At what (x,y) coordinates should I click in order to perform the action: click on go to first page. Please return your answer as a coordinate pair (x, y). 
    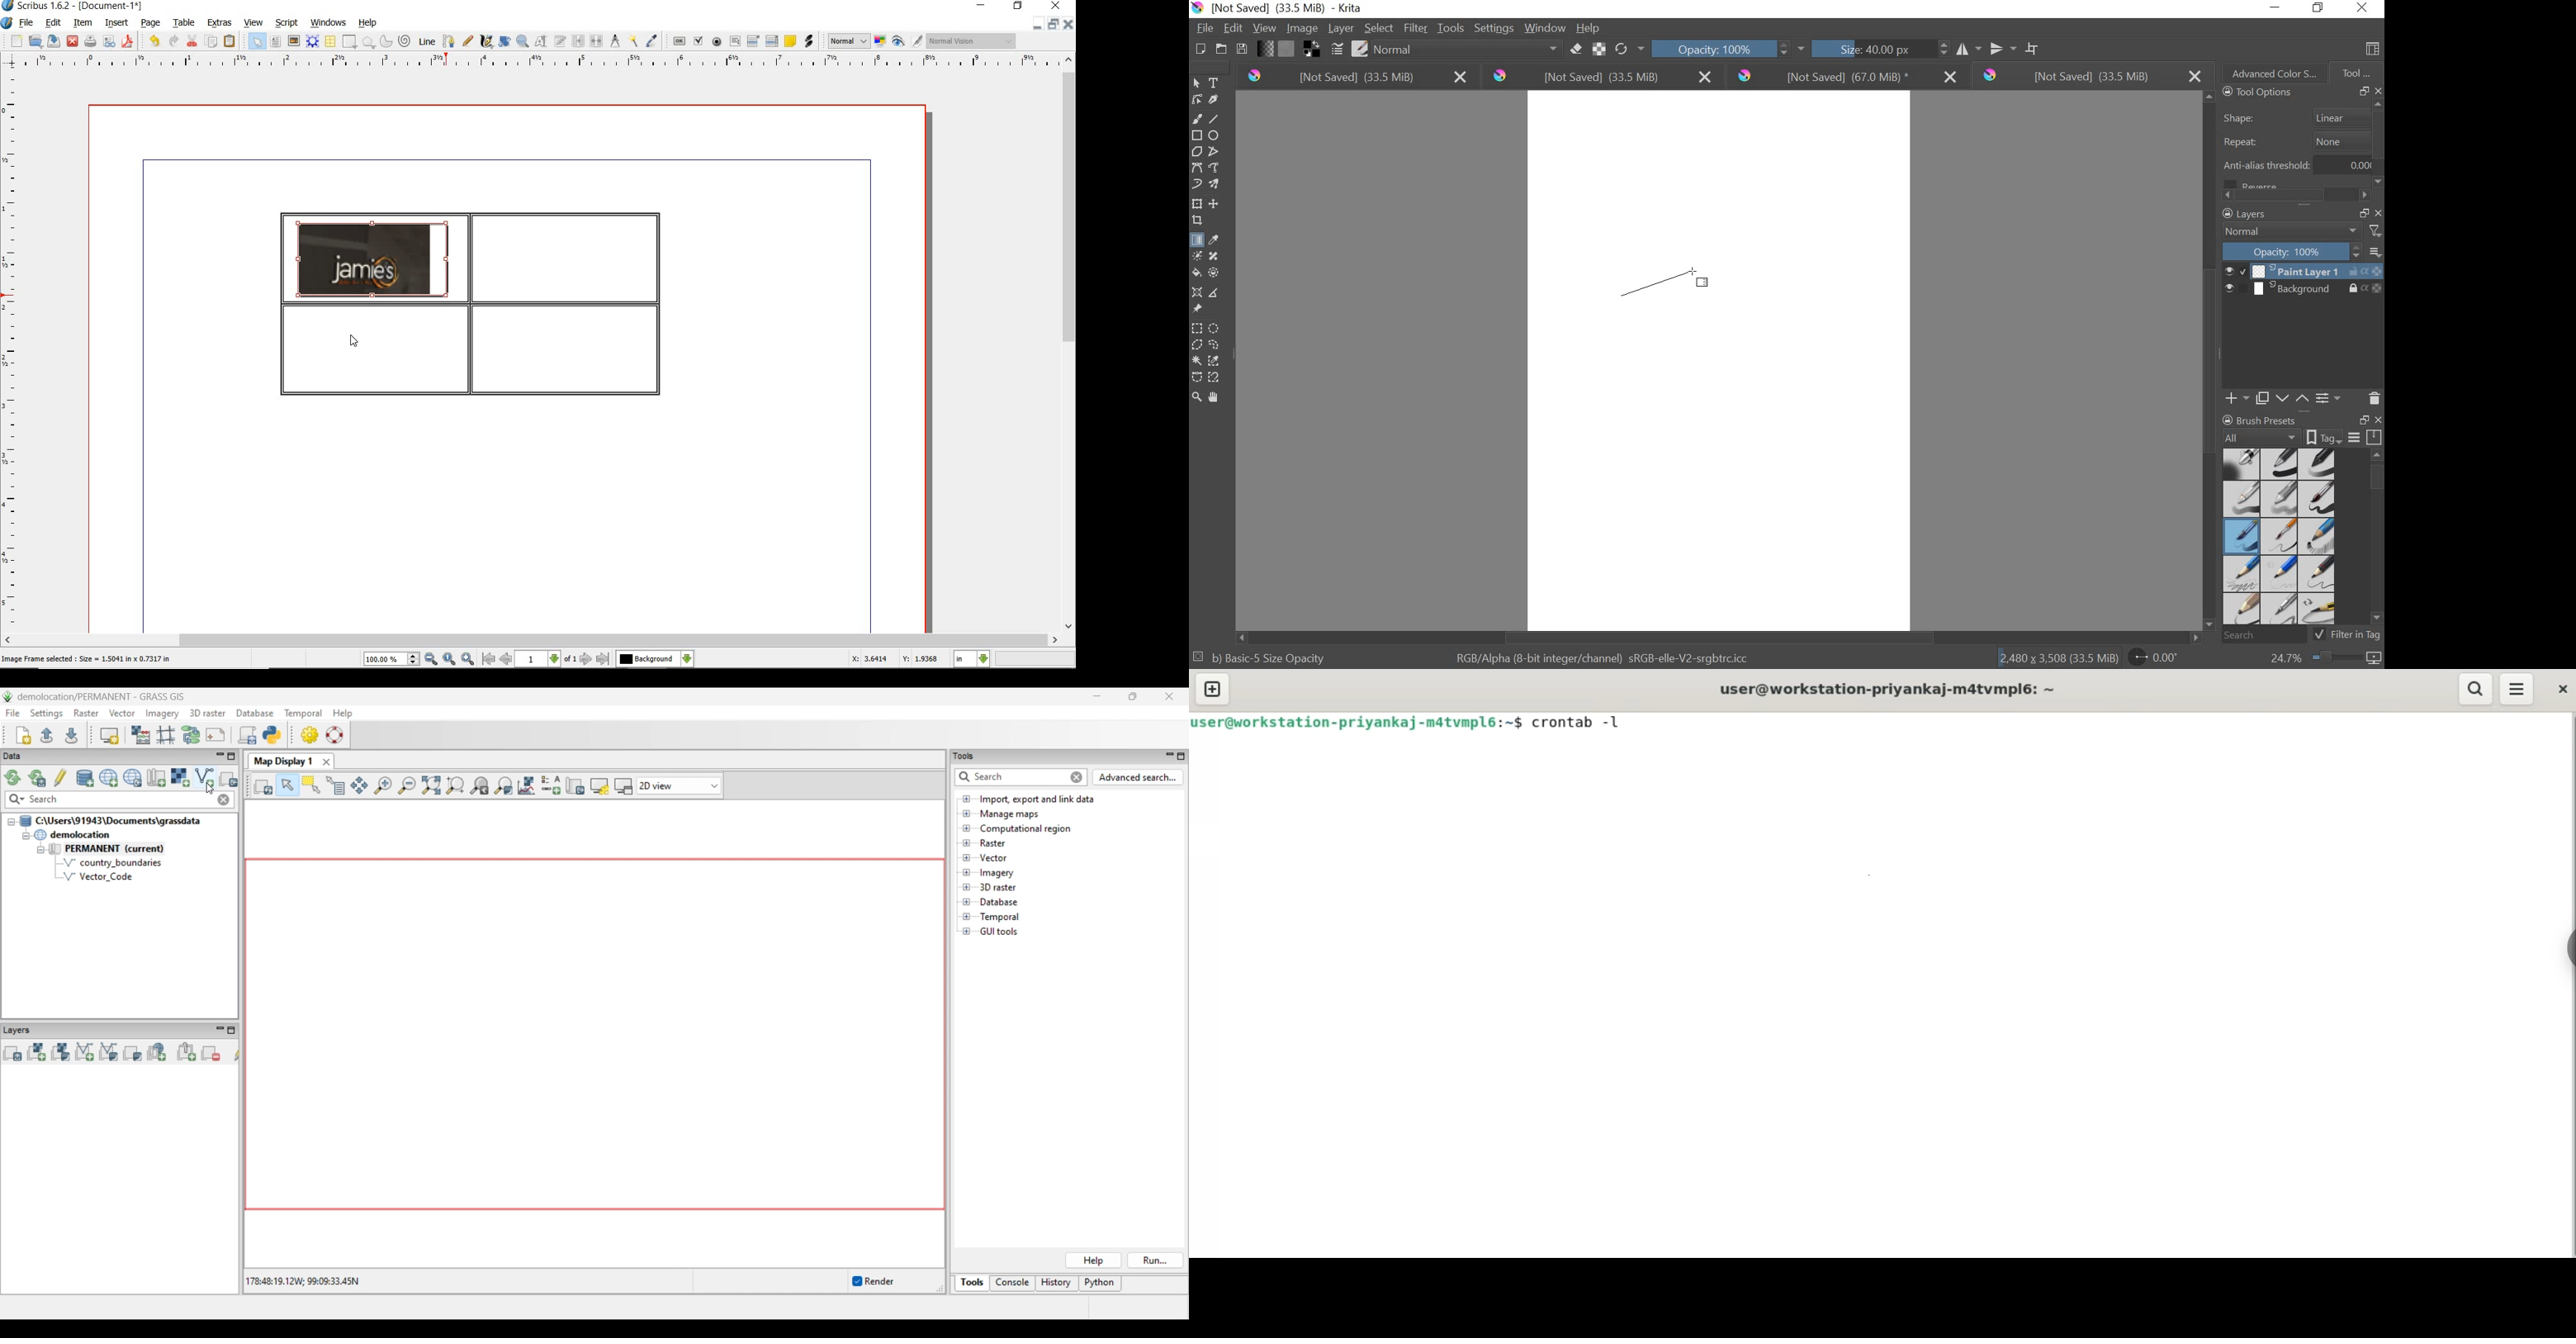
    Looking at the image, I should click on (488, 659).